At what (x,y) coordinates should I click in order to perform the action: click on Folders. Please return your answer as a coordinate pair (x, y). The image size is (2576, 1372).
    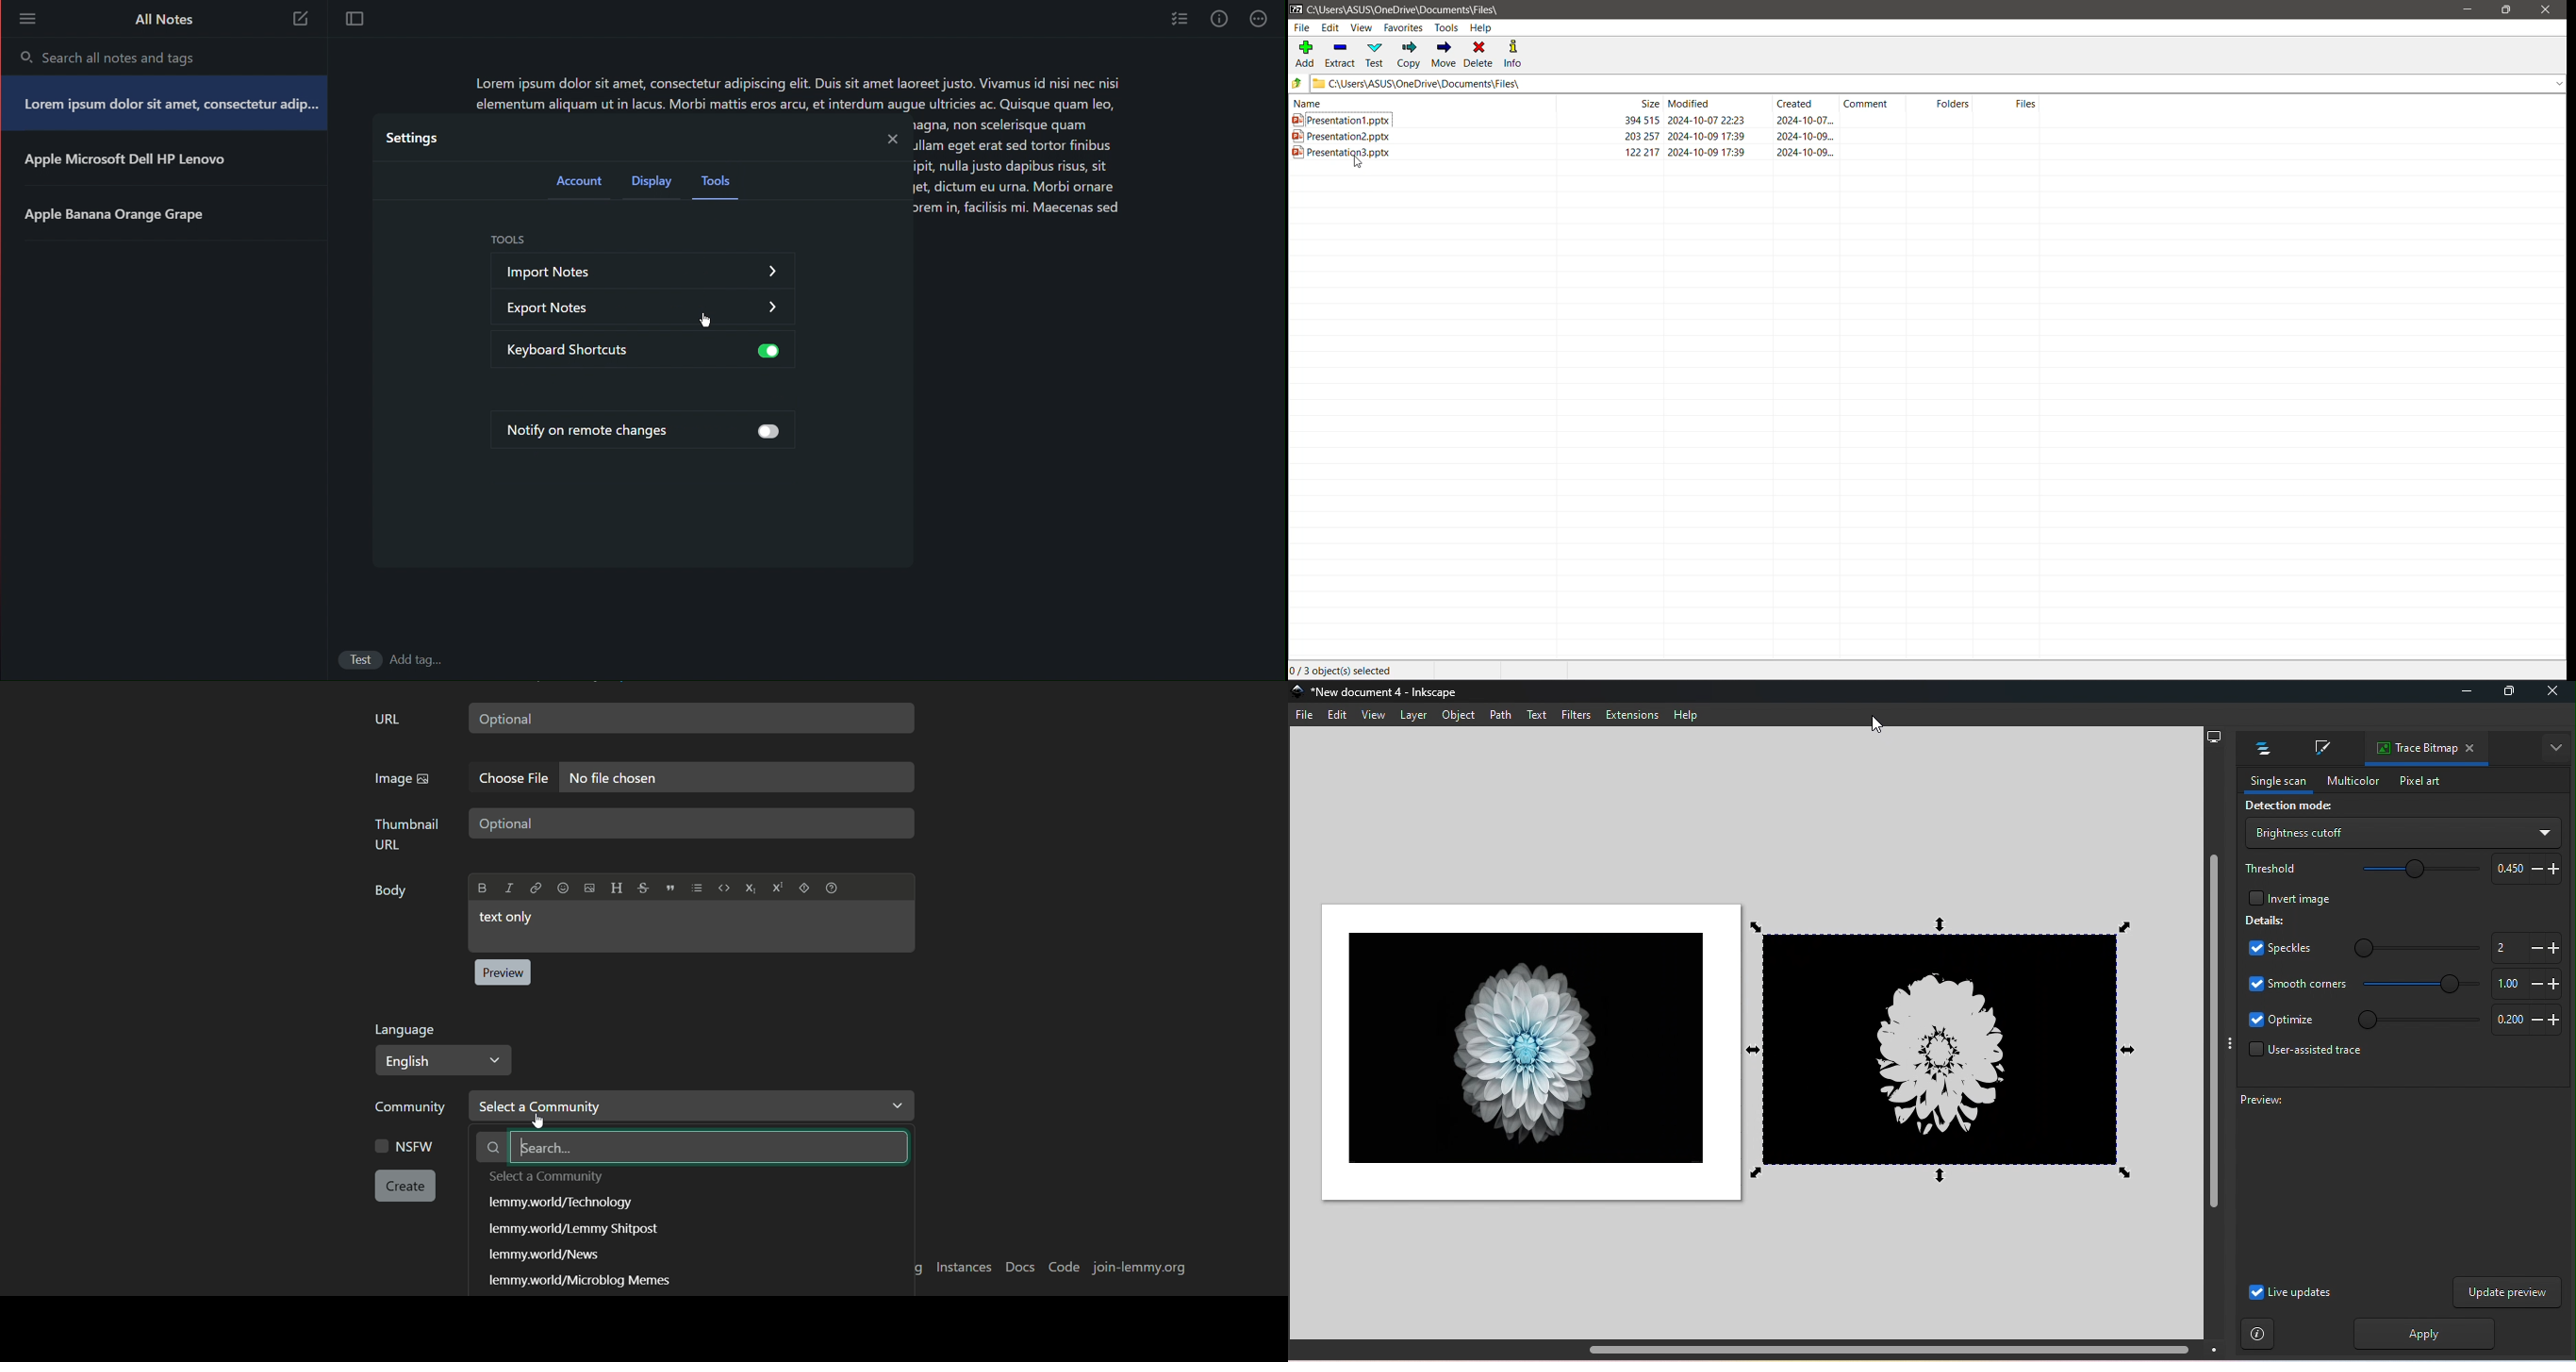
    Looking at the image, I should click on (1945, 103).